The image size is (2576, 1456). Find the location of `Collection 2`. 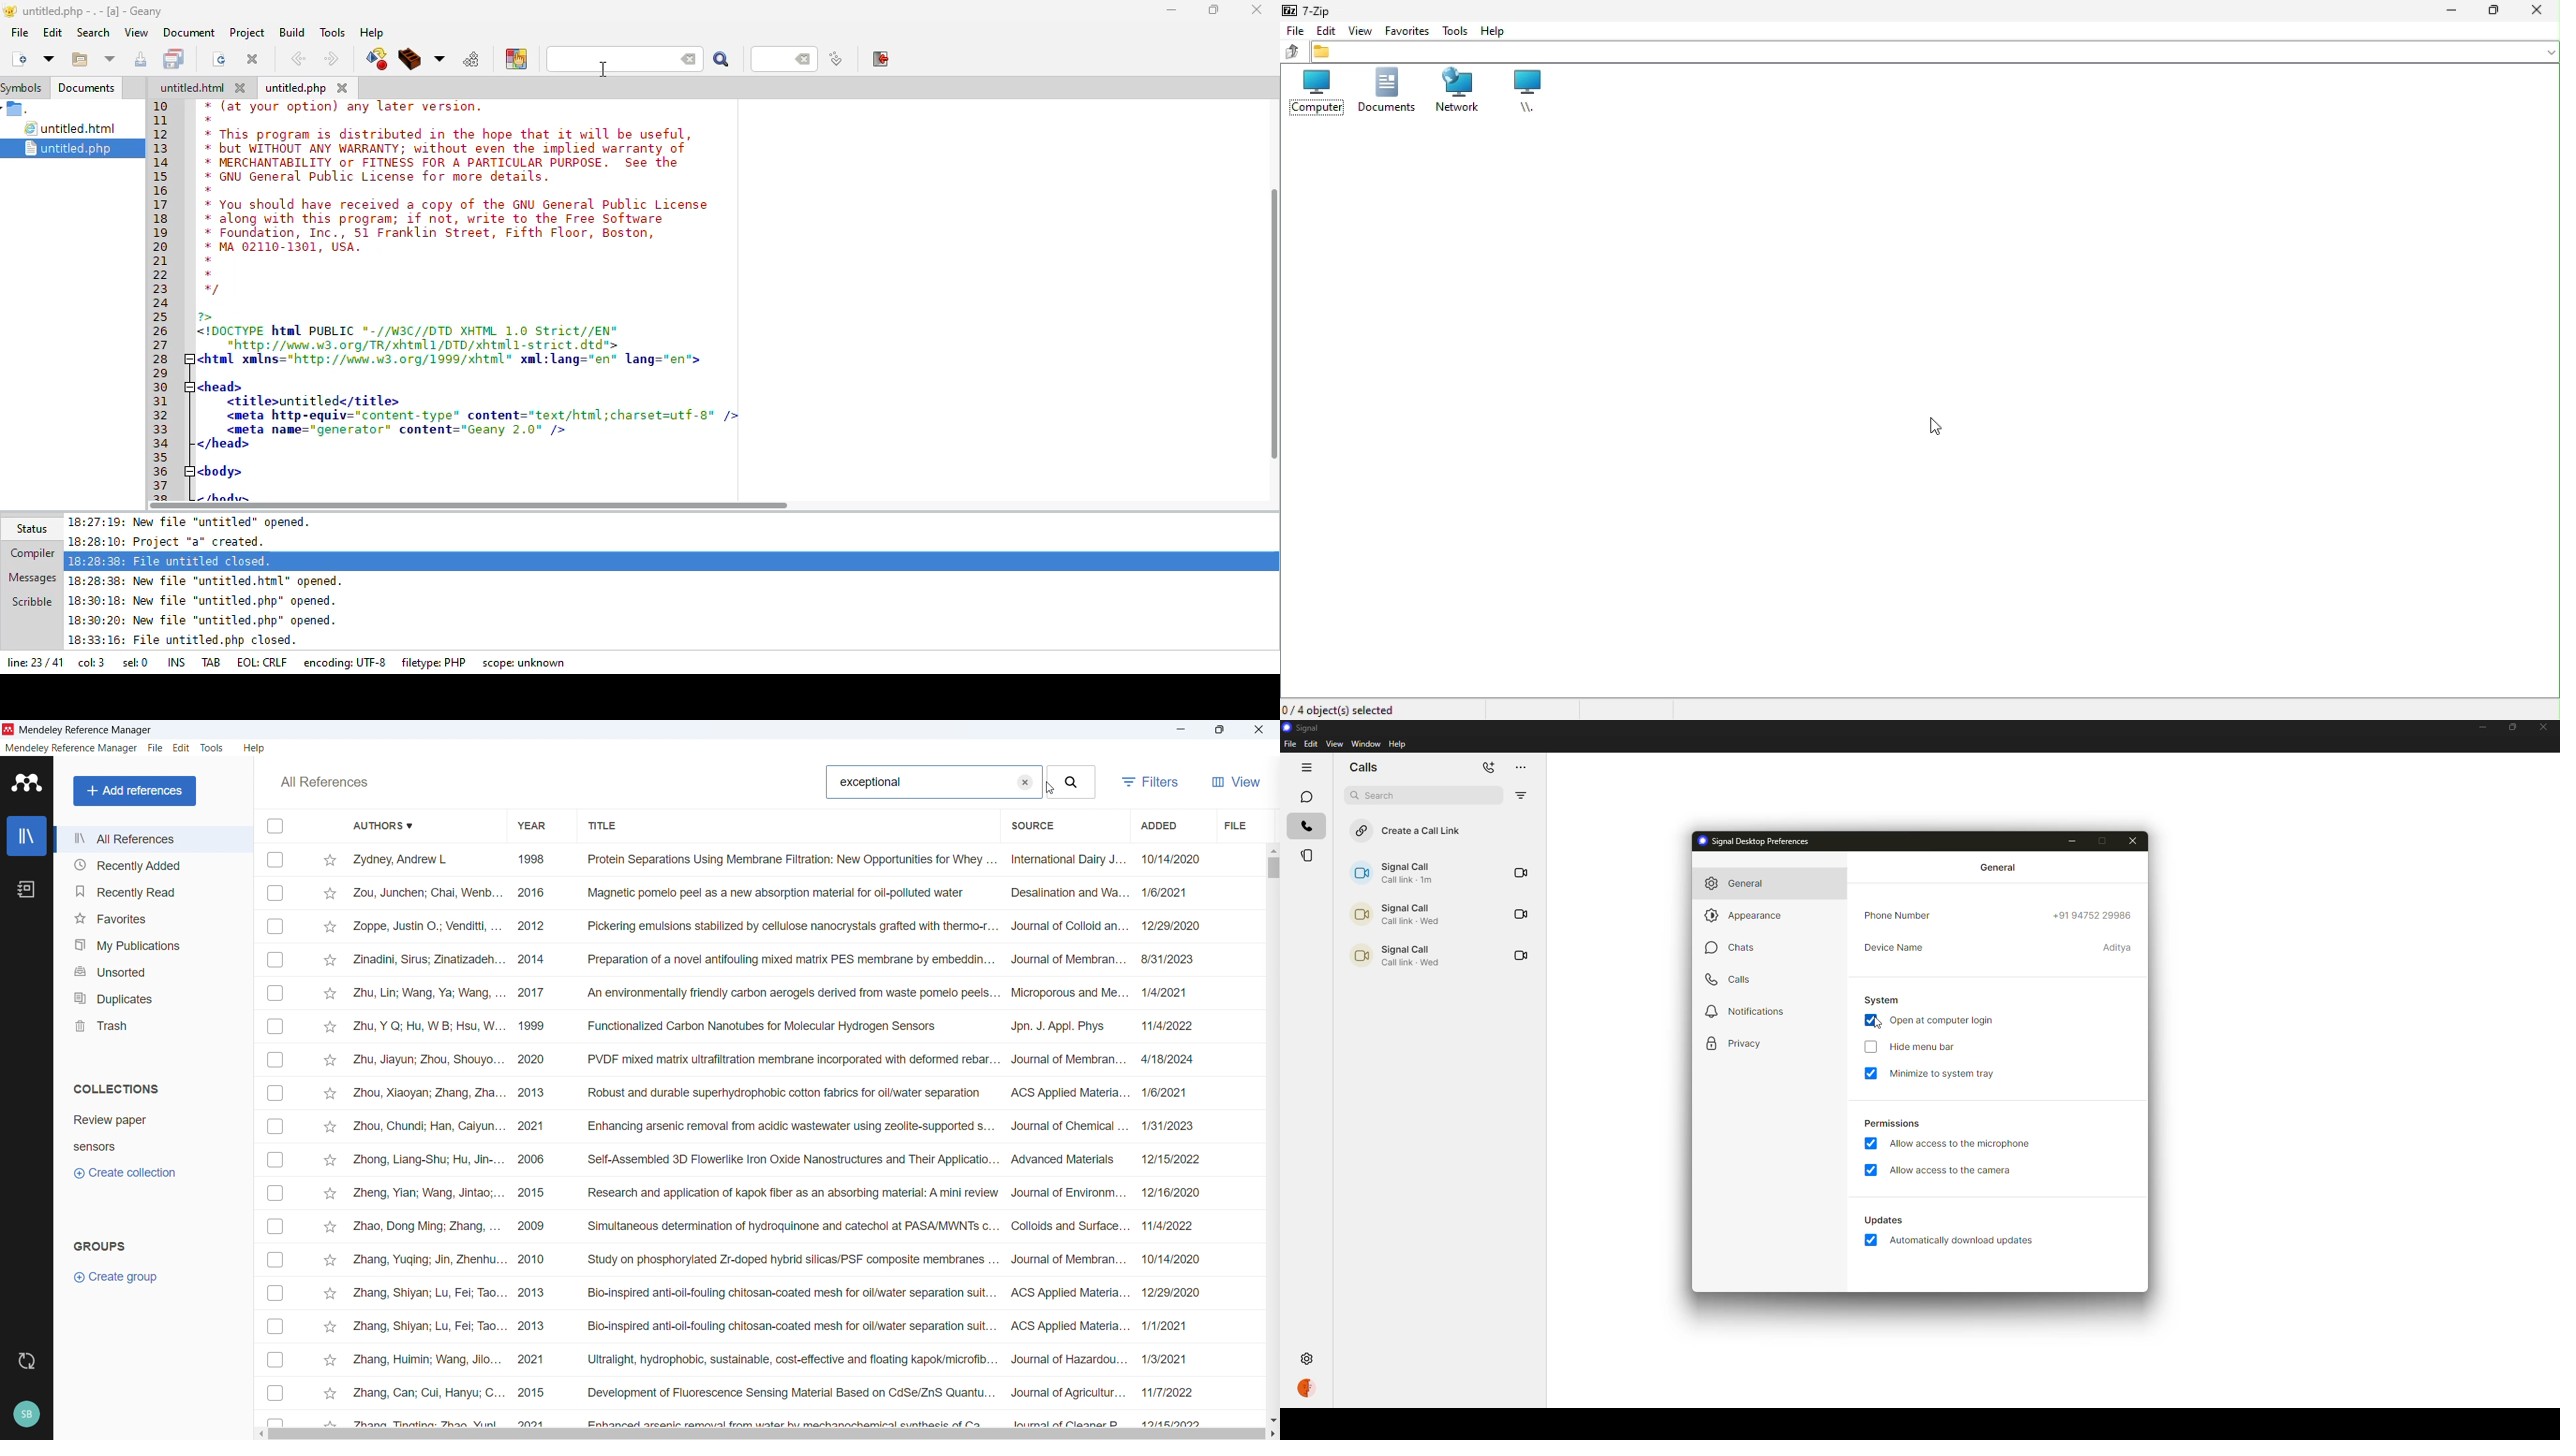

Collection 2 is located at coordinates (94, 1147).